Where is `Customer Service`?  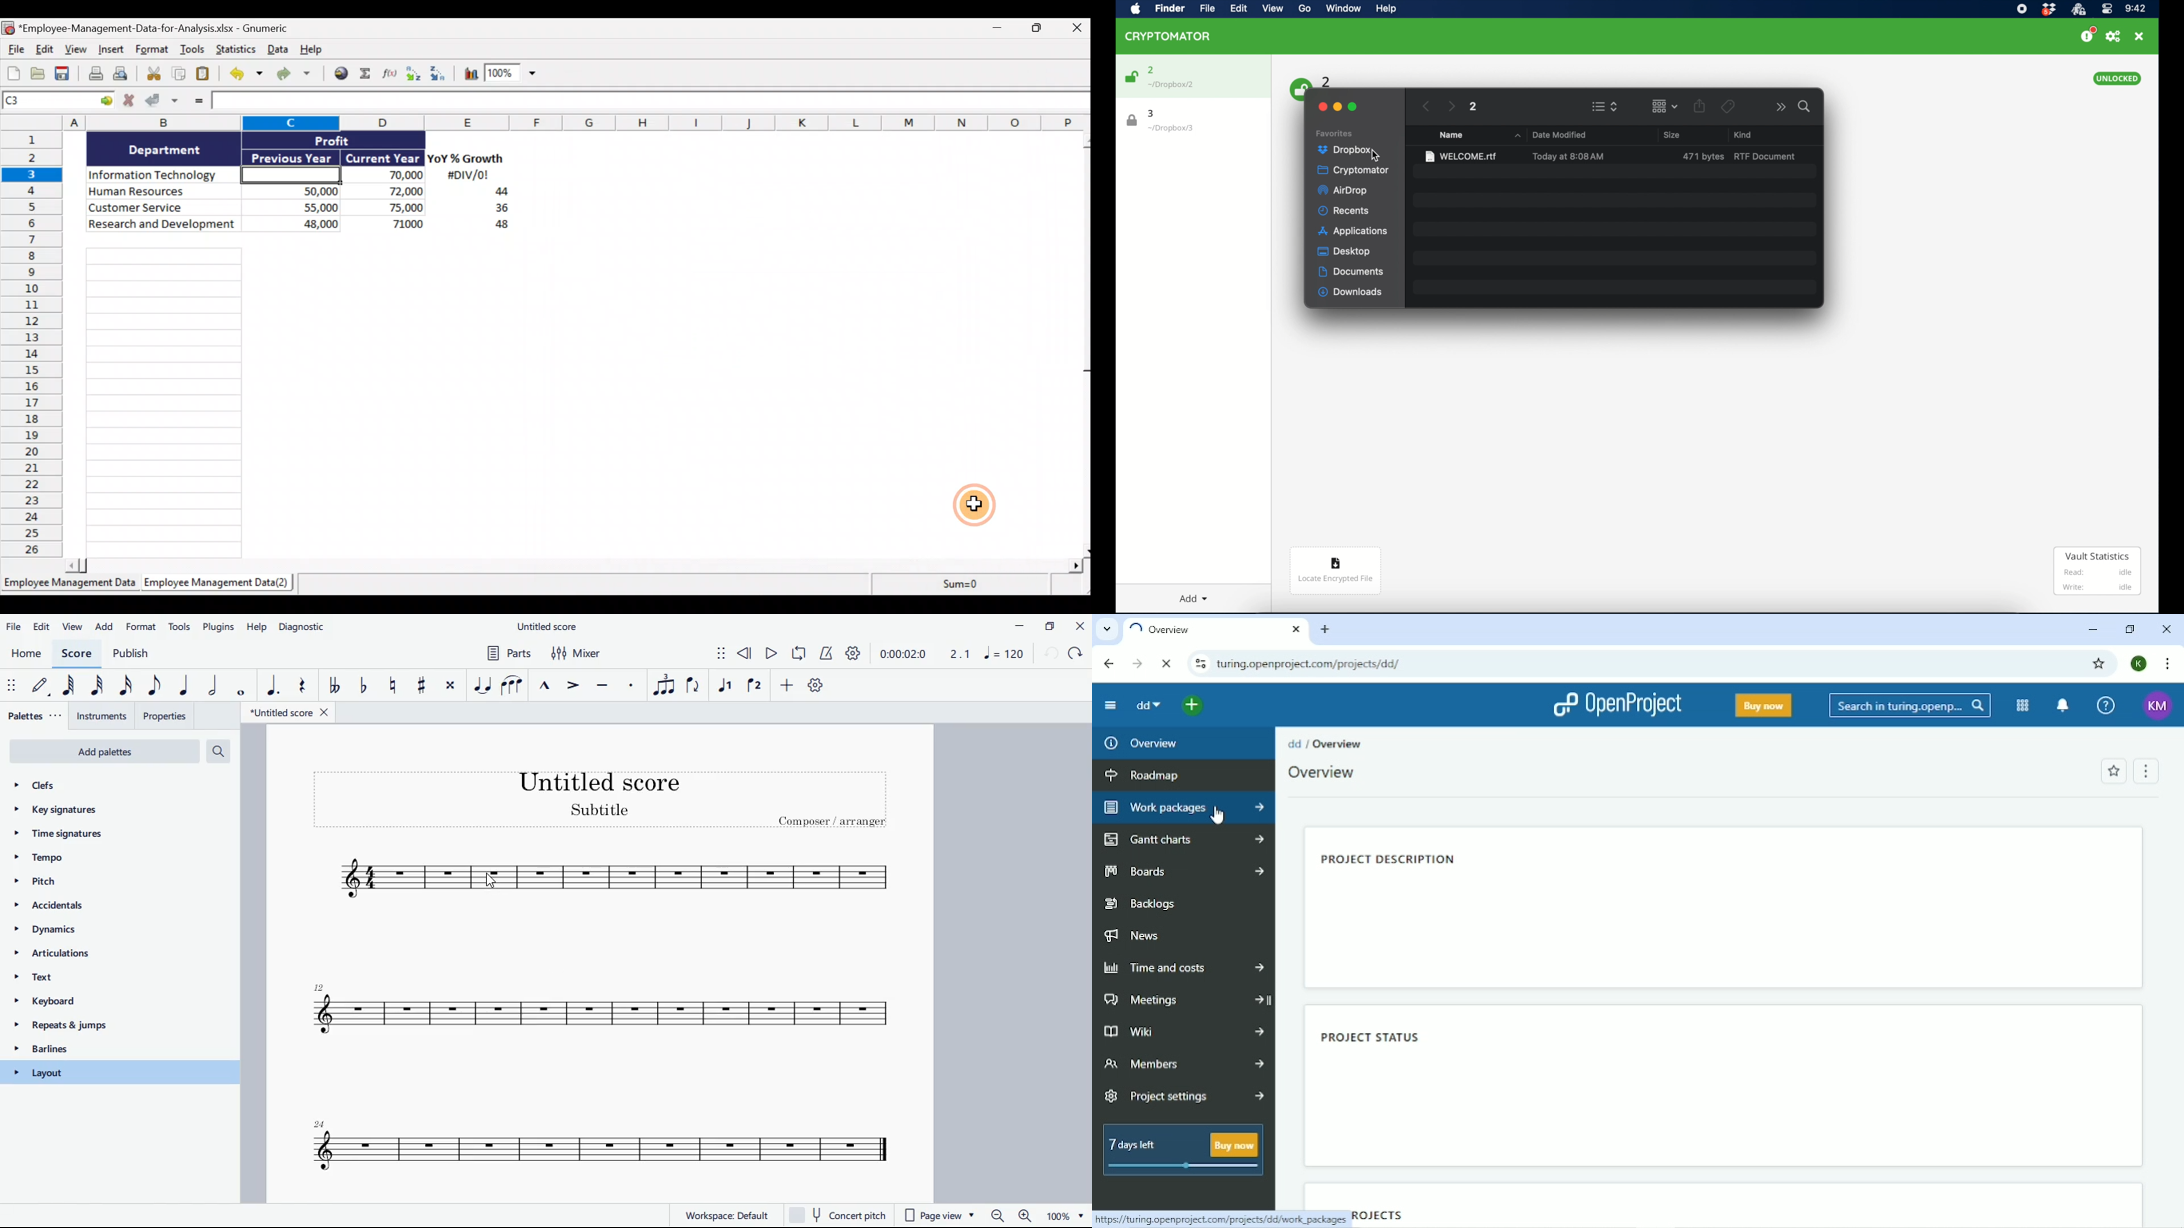 Customer Service is located at coordinates (164, 206).